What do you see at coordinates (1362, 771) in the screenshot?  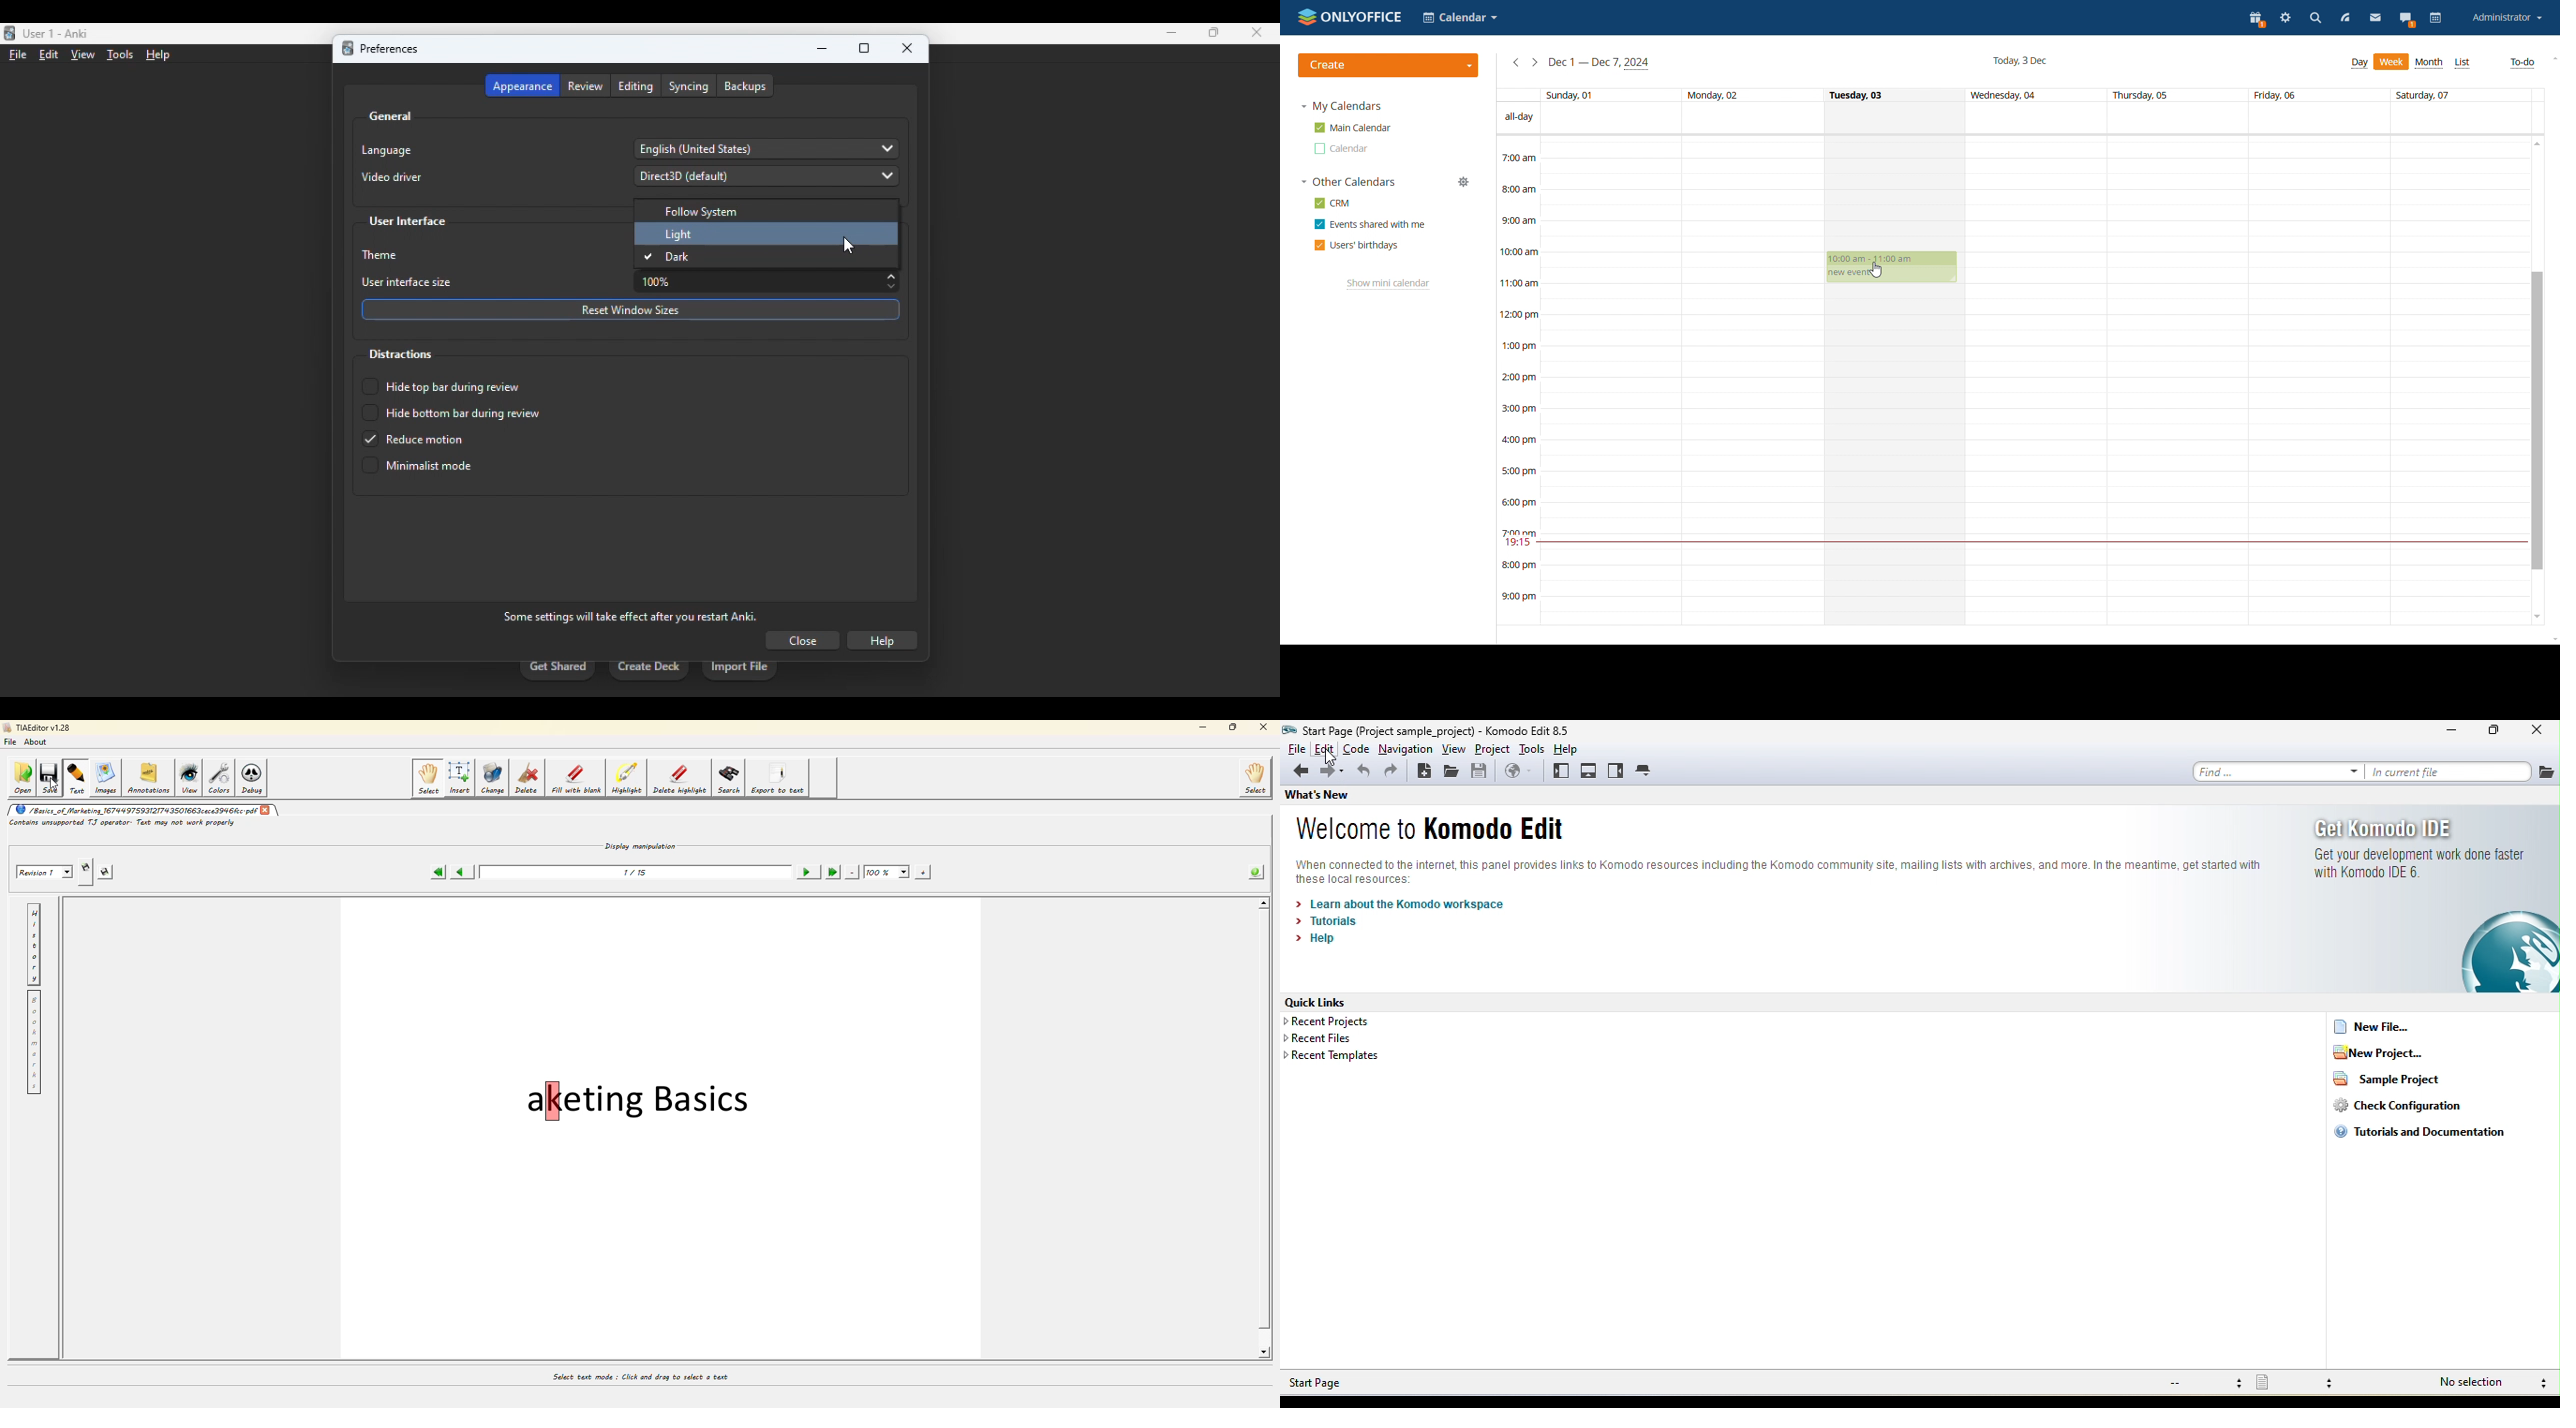 I see `undo` at bounding box center [1362, 771].